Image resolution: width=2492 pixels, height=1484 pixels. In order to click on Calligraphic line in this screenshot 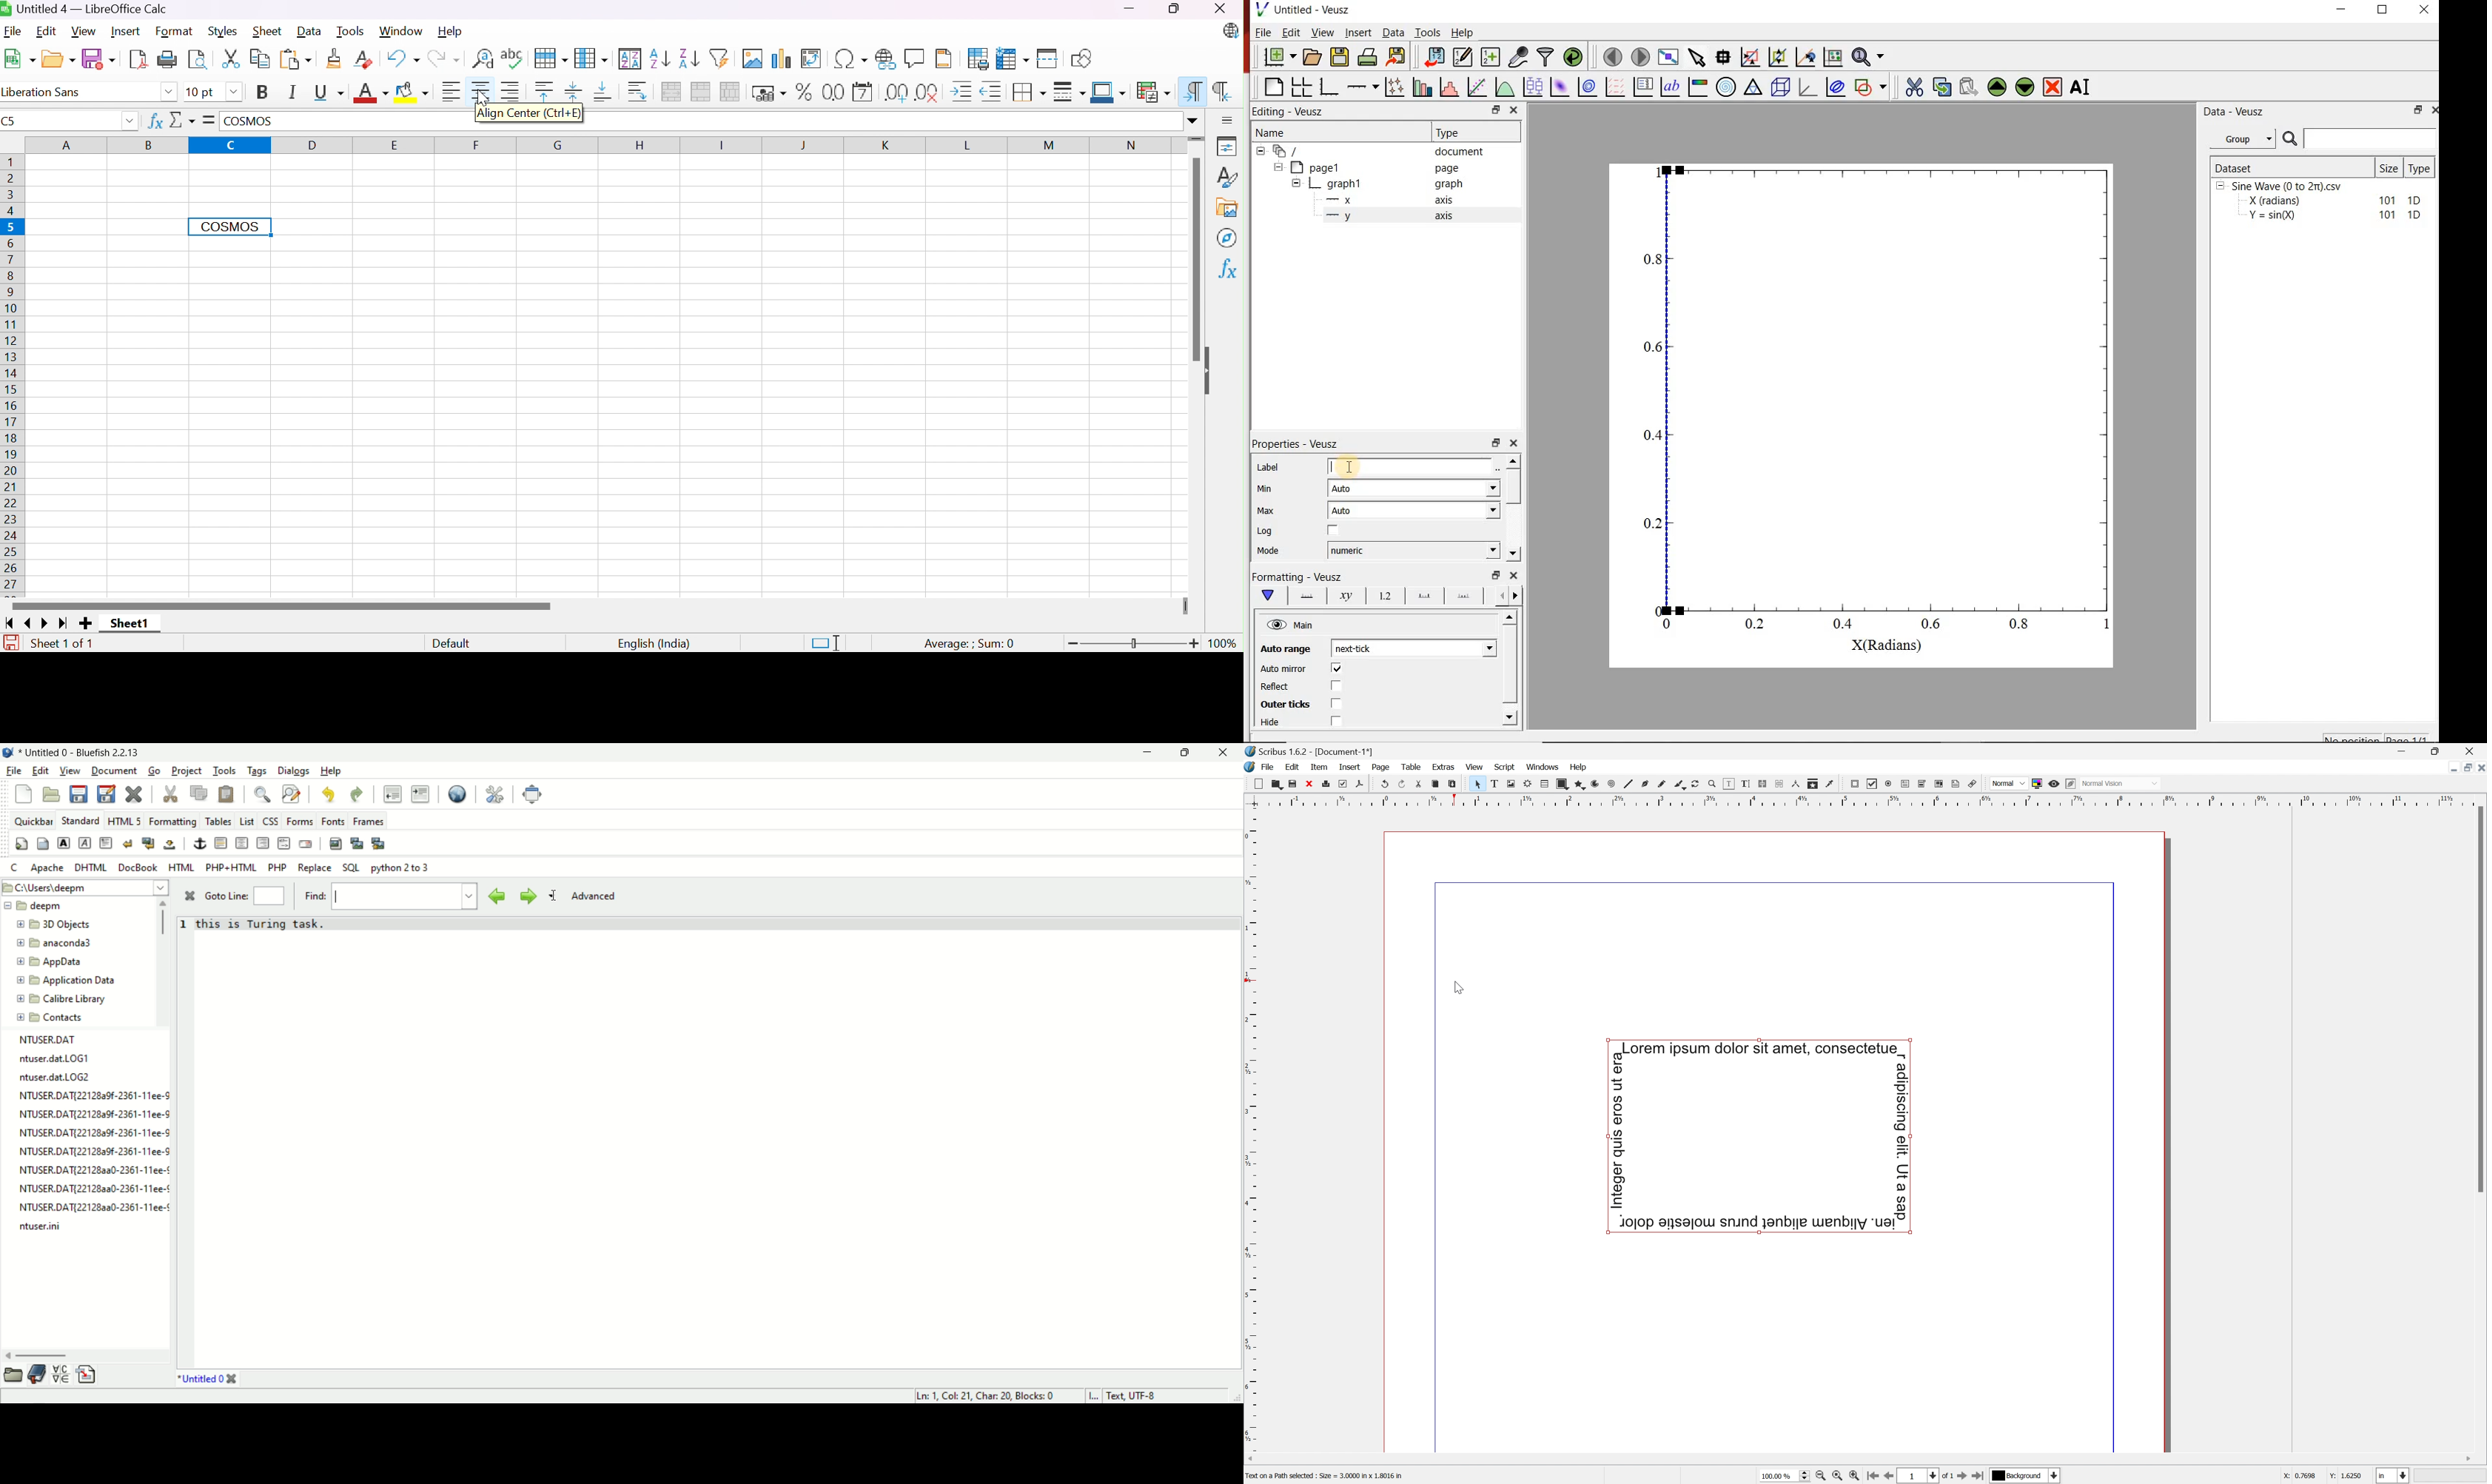, I will do `click(1680, 785)`.